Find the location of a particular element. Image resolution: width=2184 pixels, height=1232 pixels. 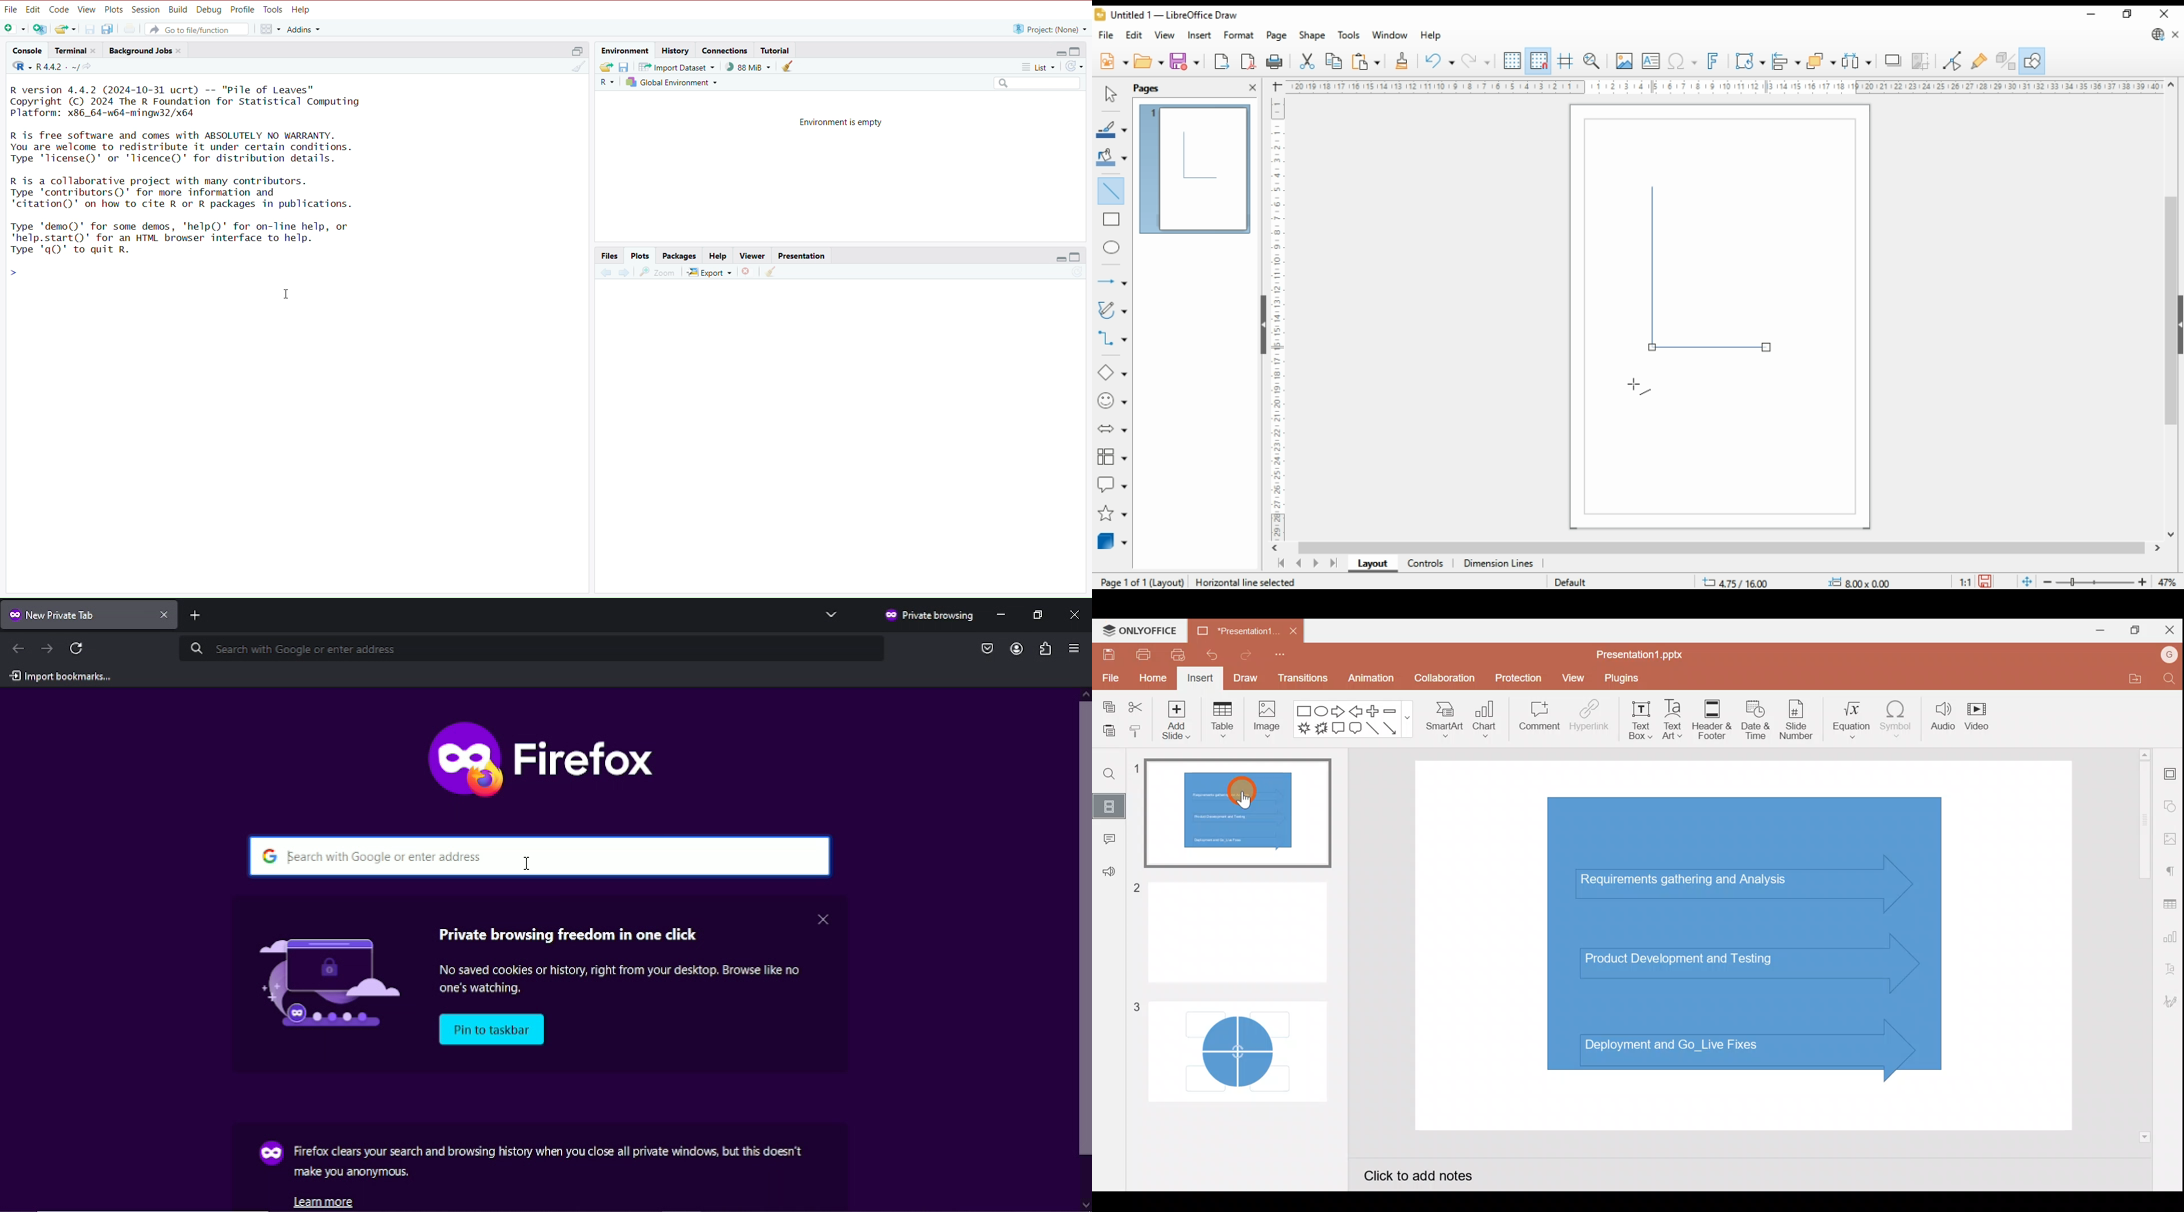

mouse pointer is located at coordinates (1645, 387).